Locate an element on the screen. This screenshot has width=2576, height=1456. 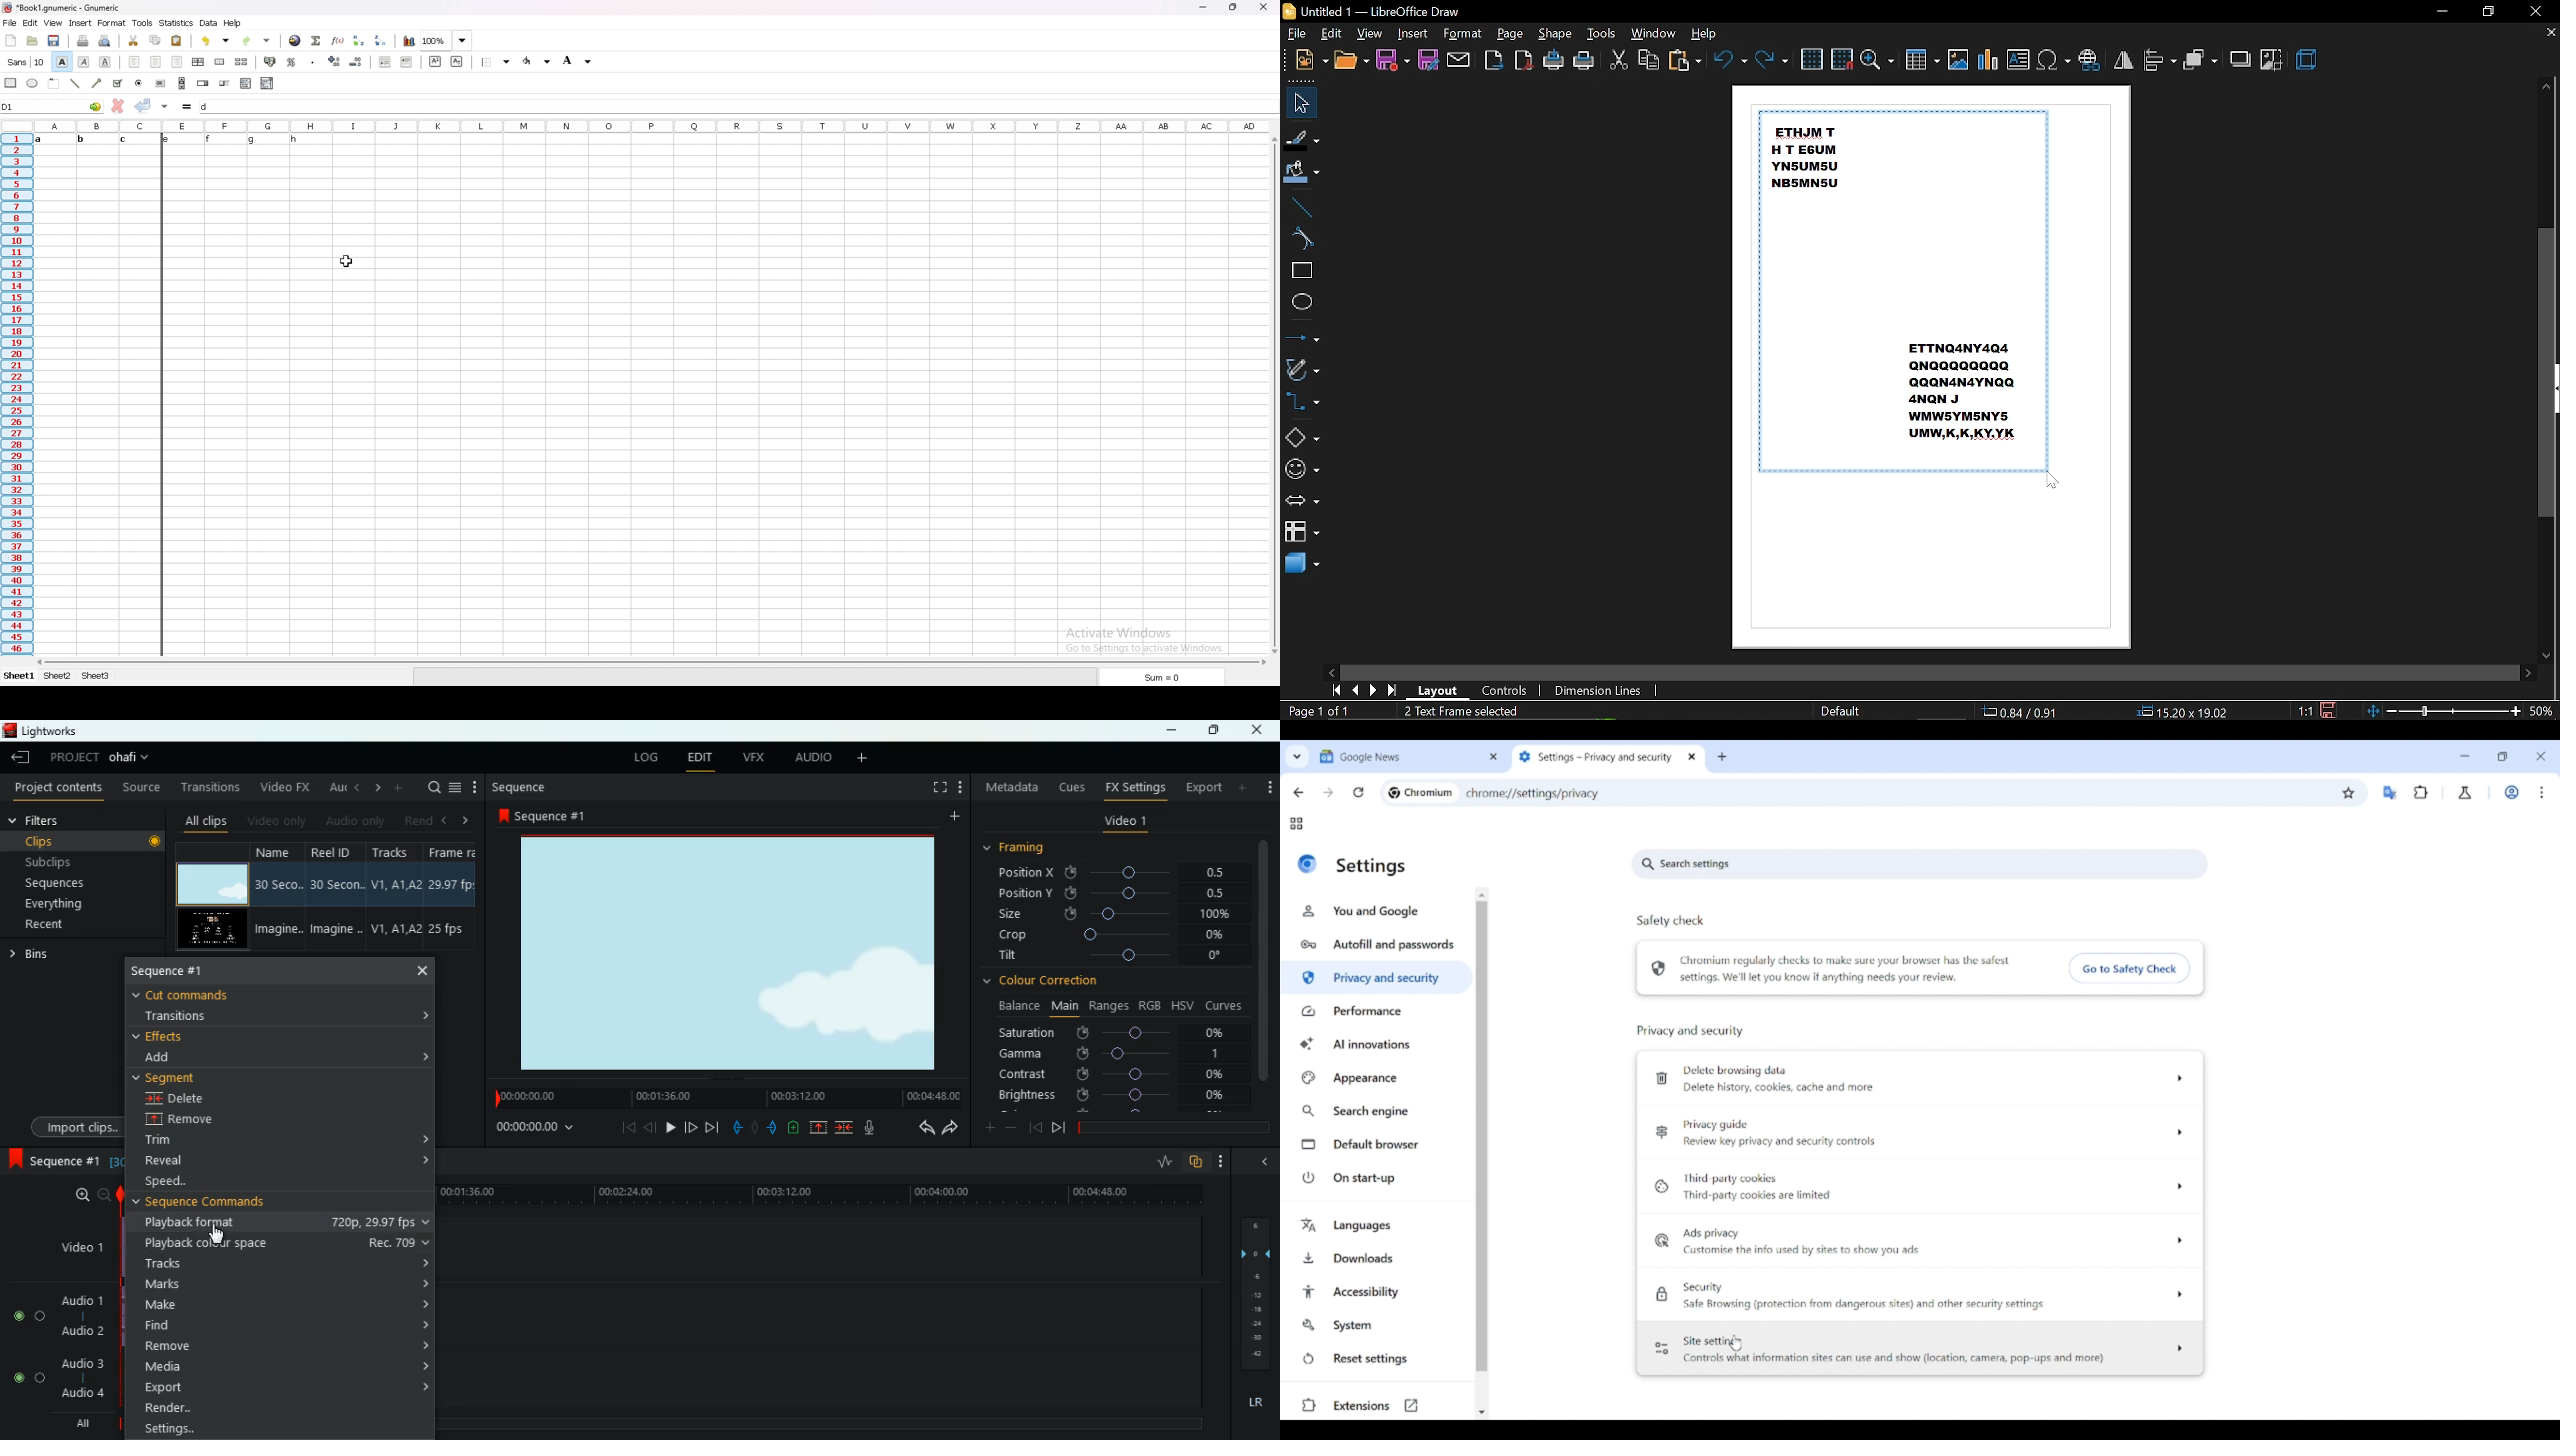
format is located at coordinates (112, 23).